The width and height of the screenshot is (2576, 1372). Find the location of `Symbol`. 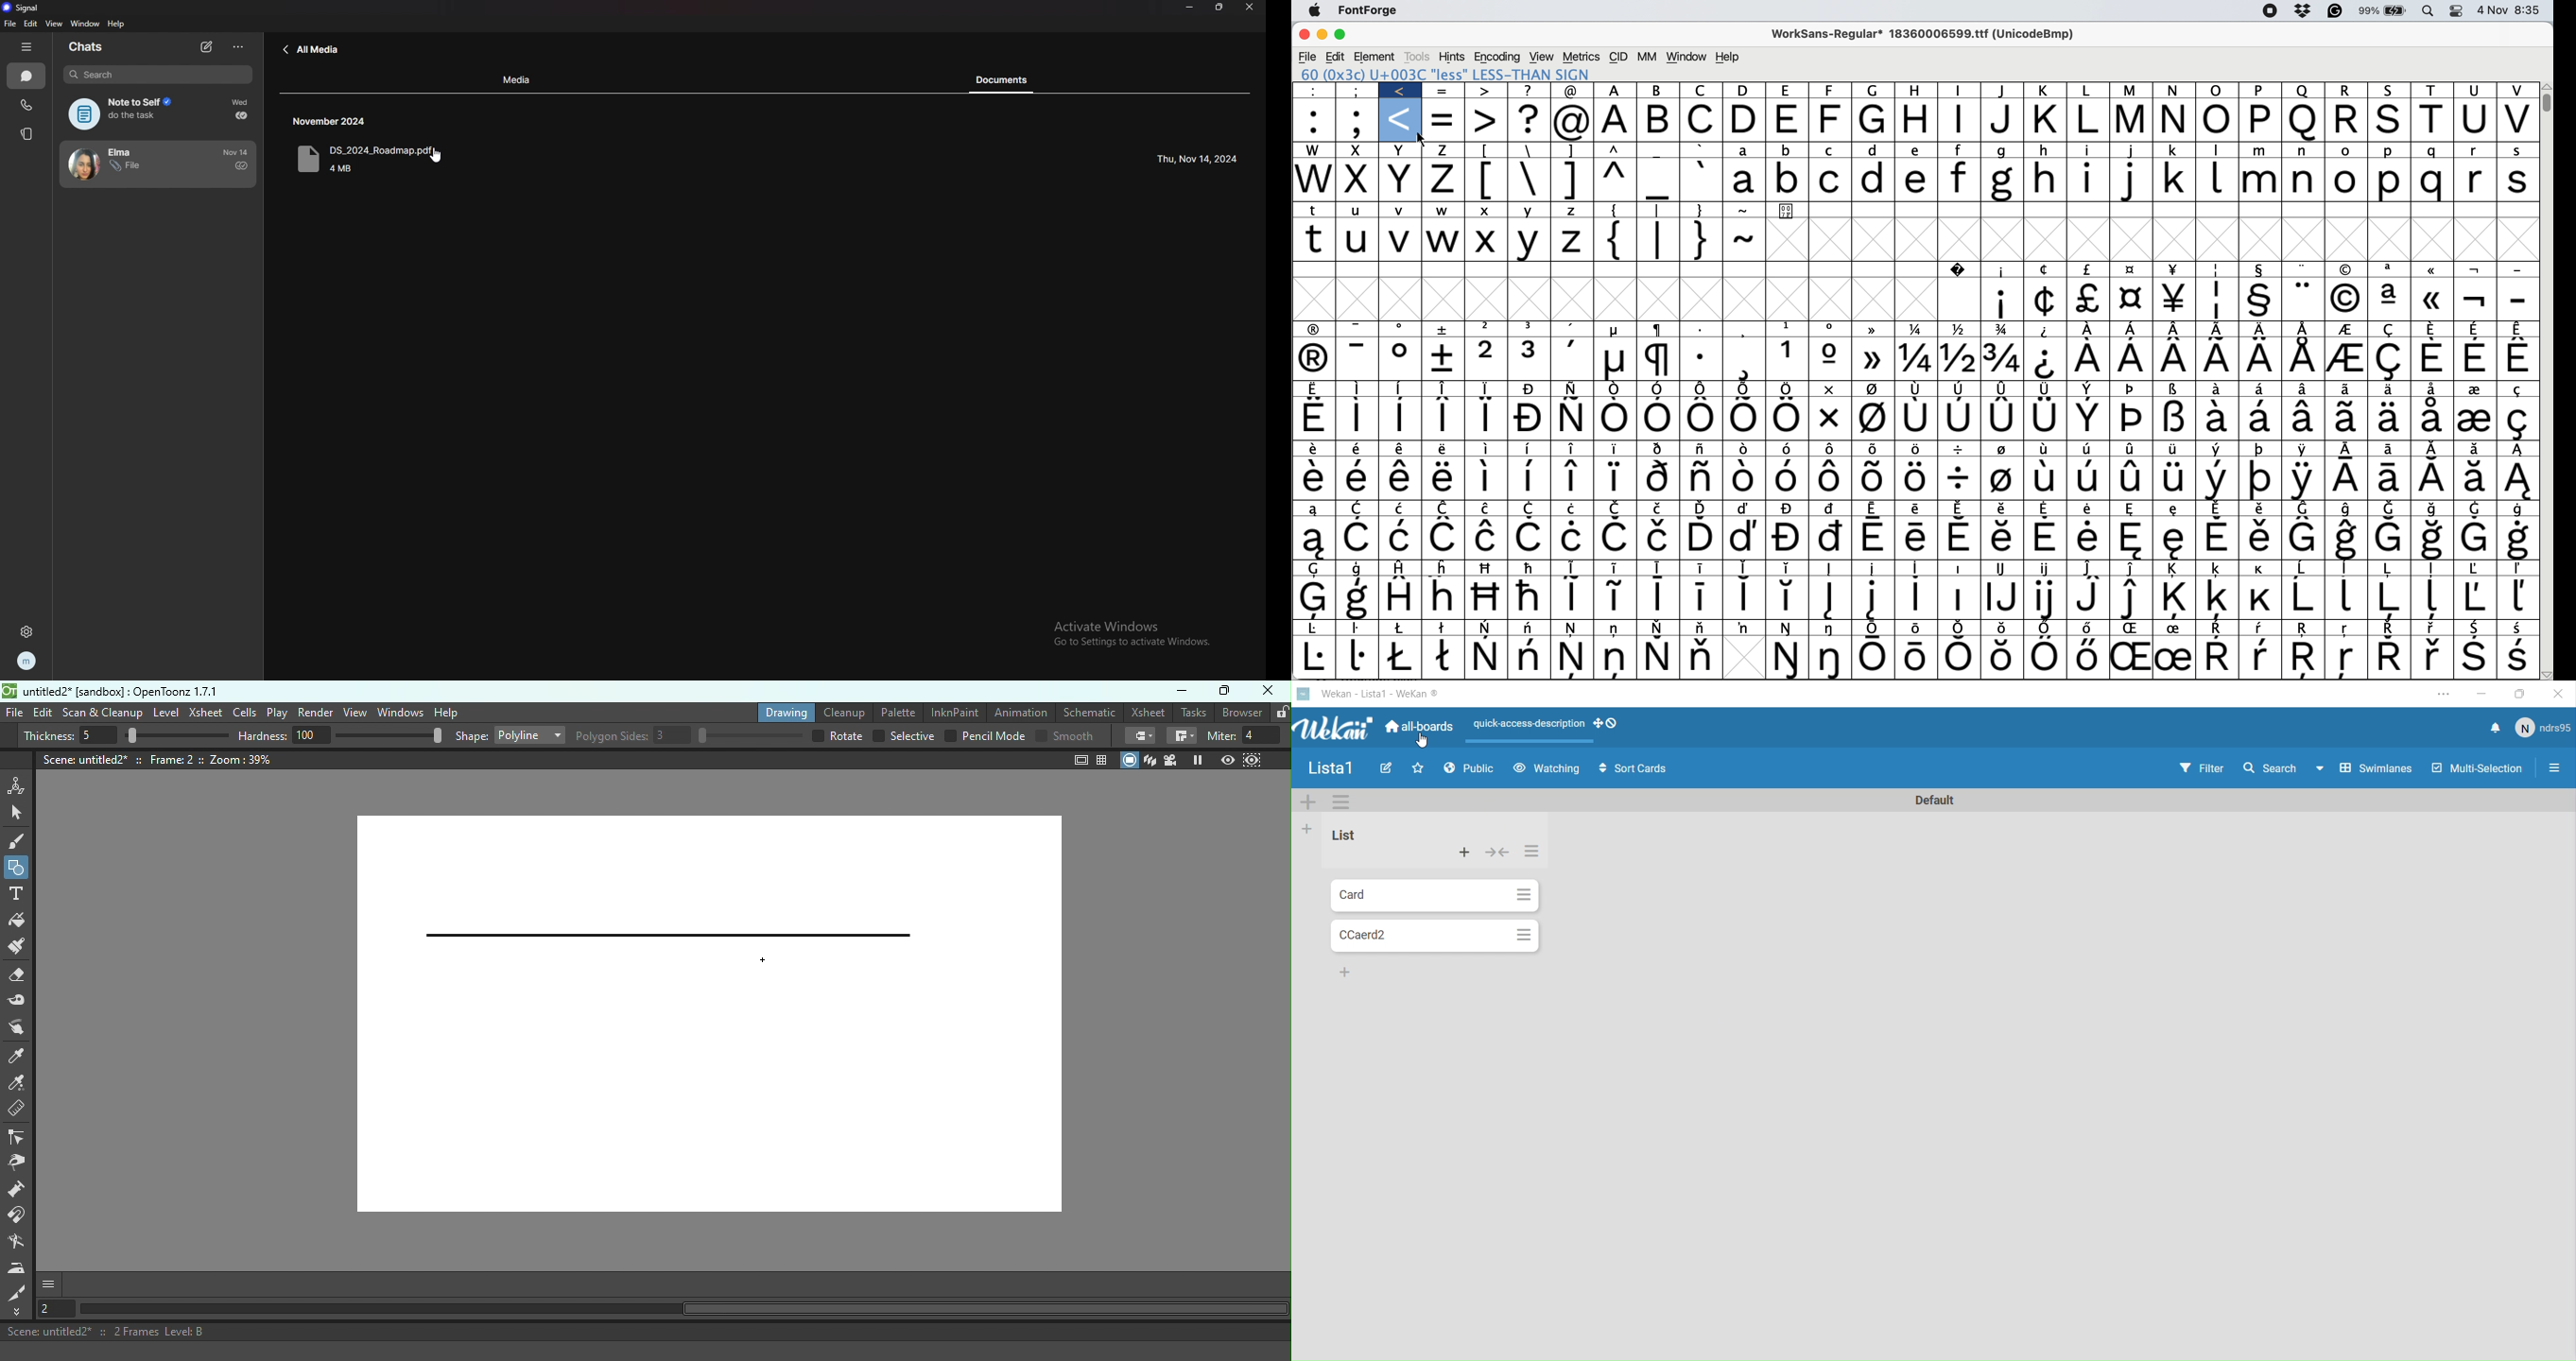

Symbol is located at coordinates (1530, 598).